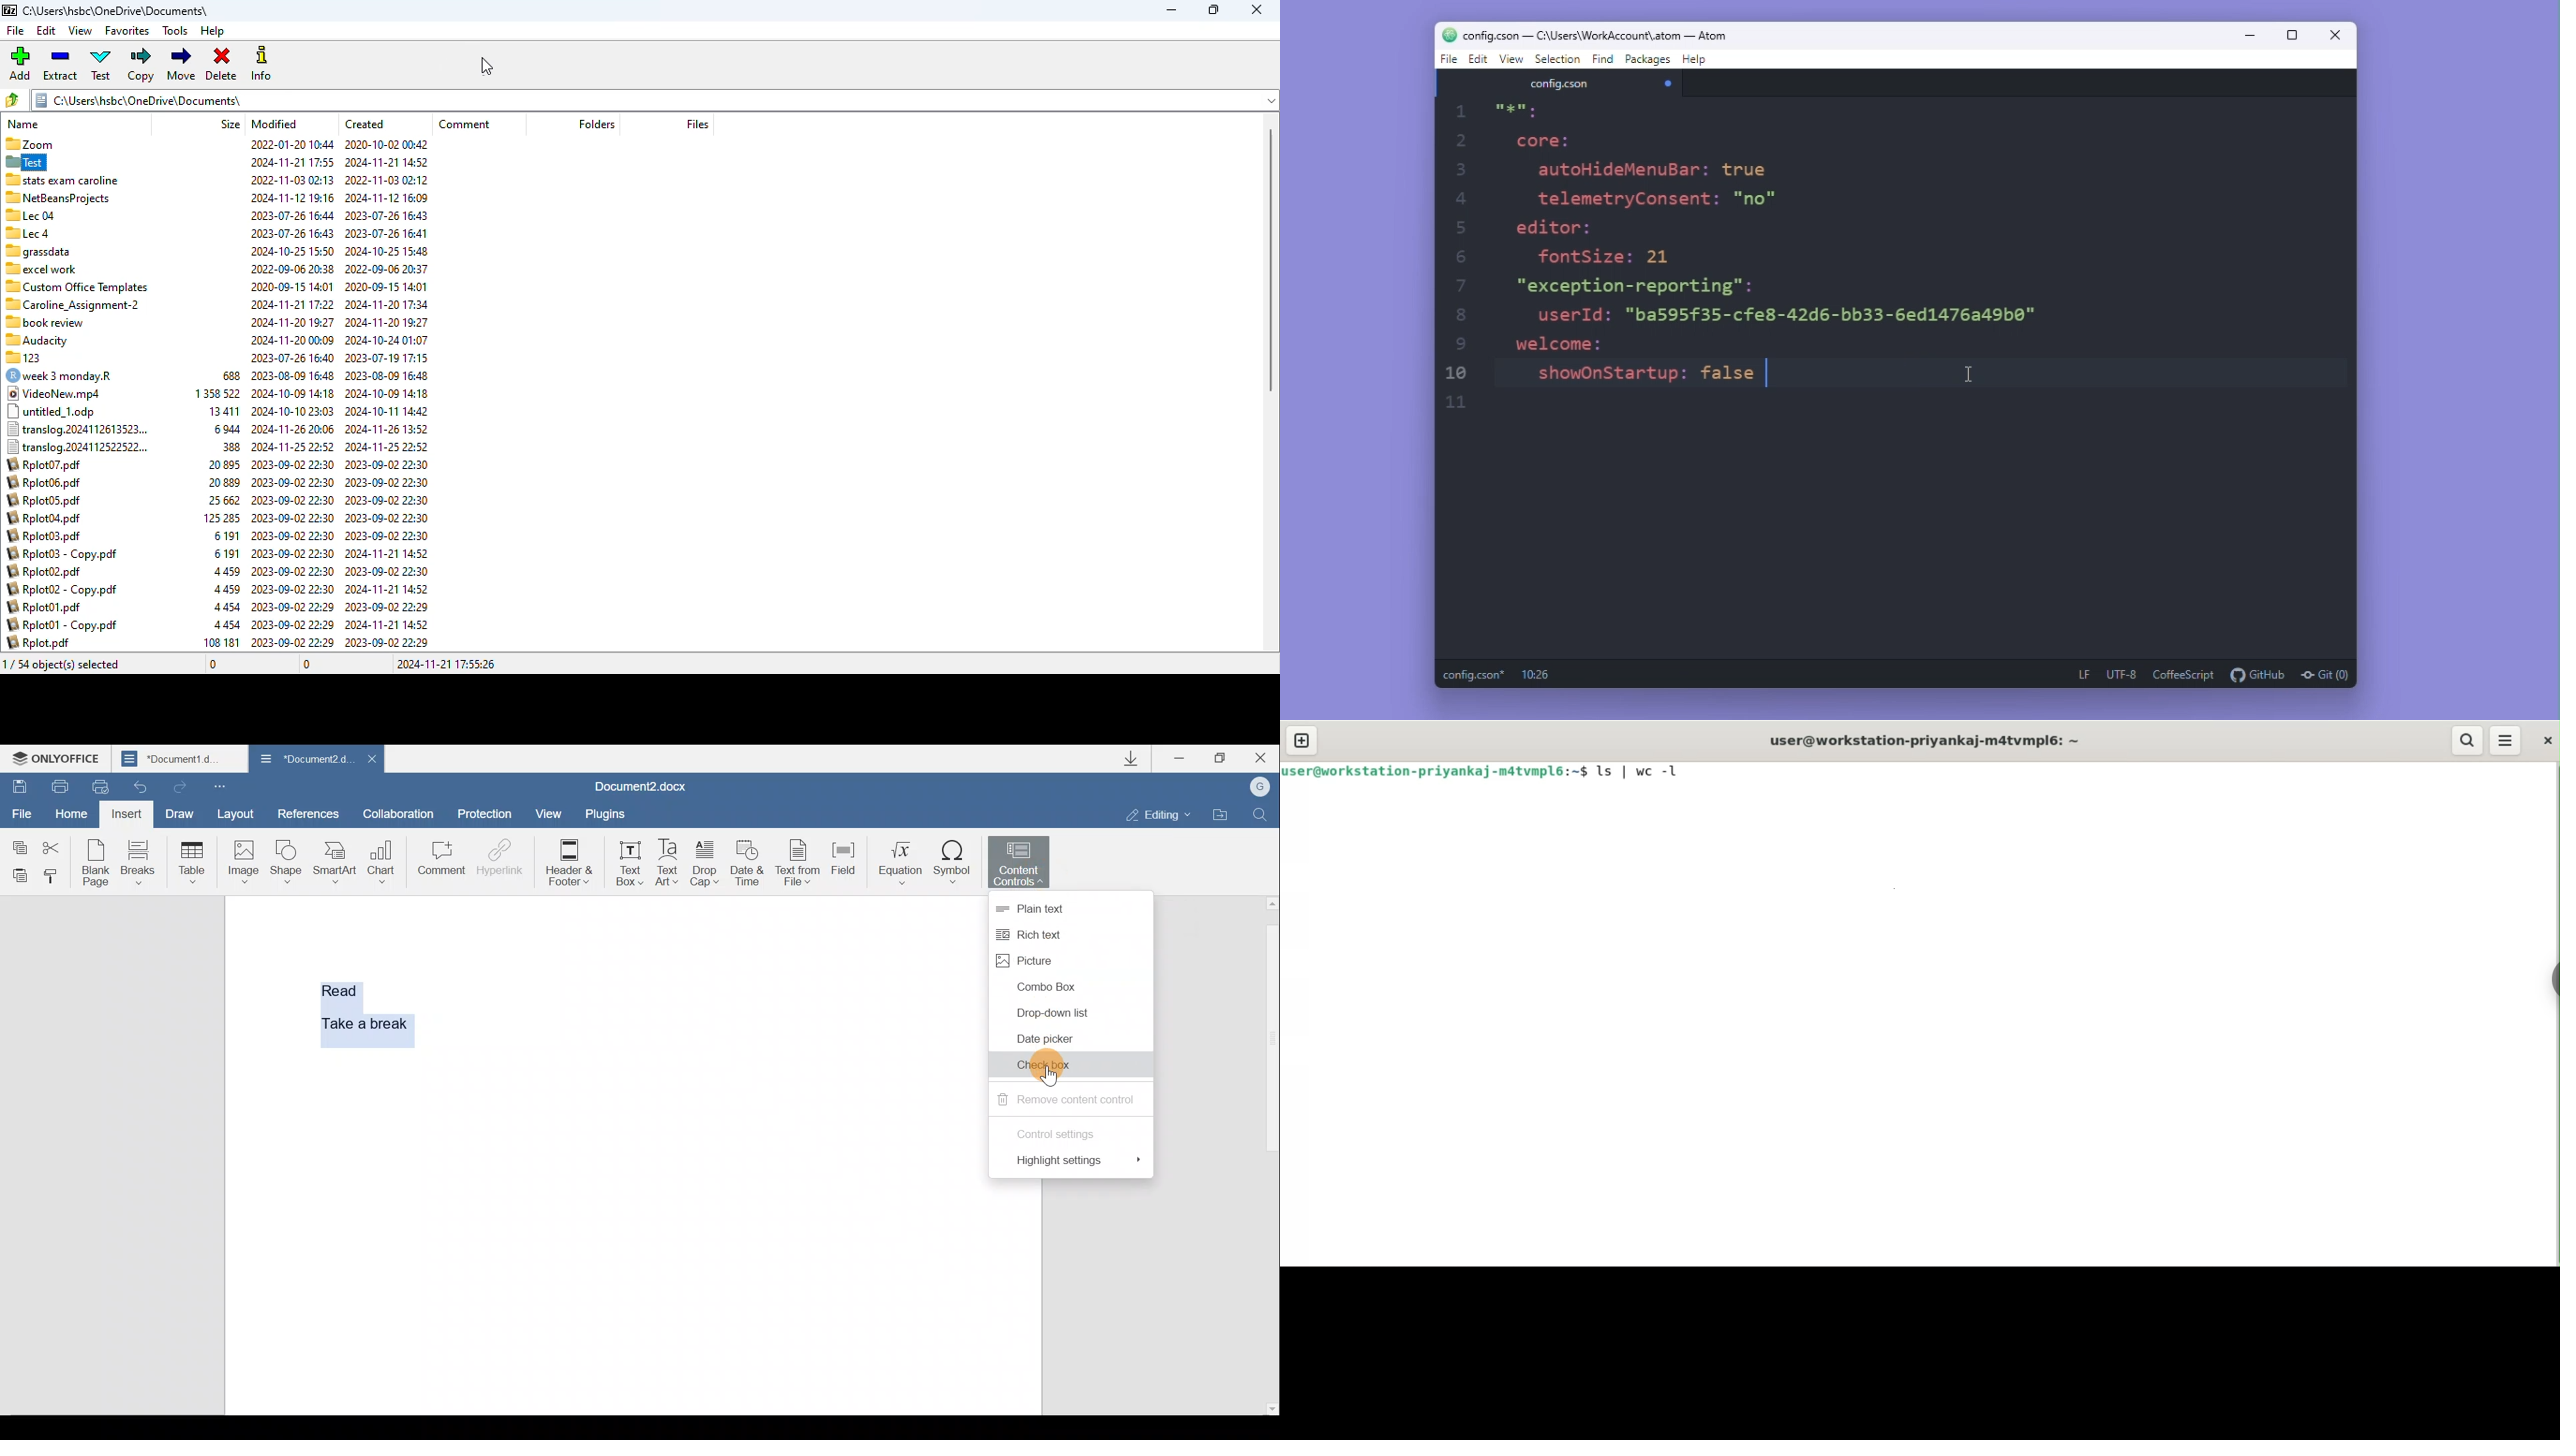  I want to click on Text from file, so click(799, 865).